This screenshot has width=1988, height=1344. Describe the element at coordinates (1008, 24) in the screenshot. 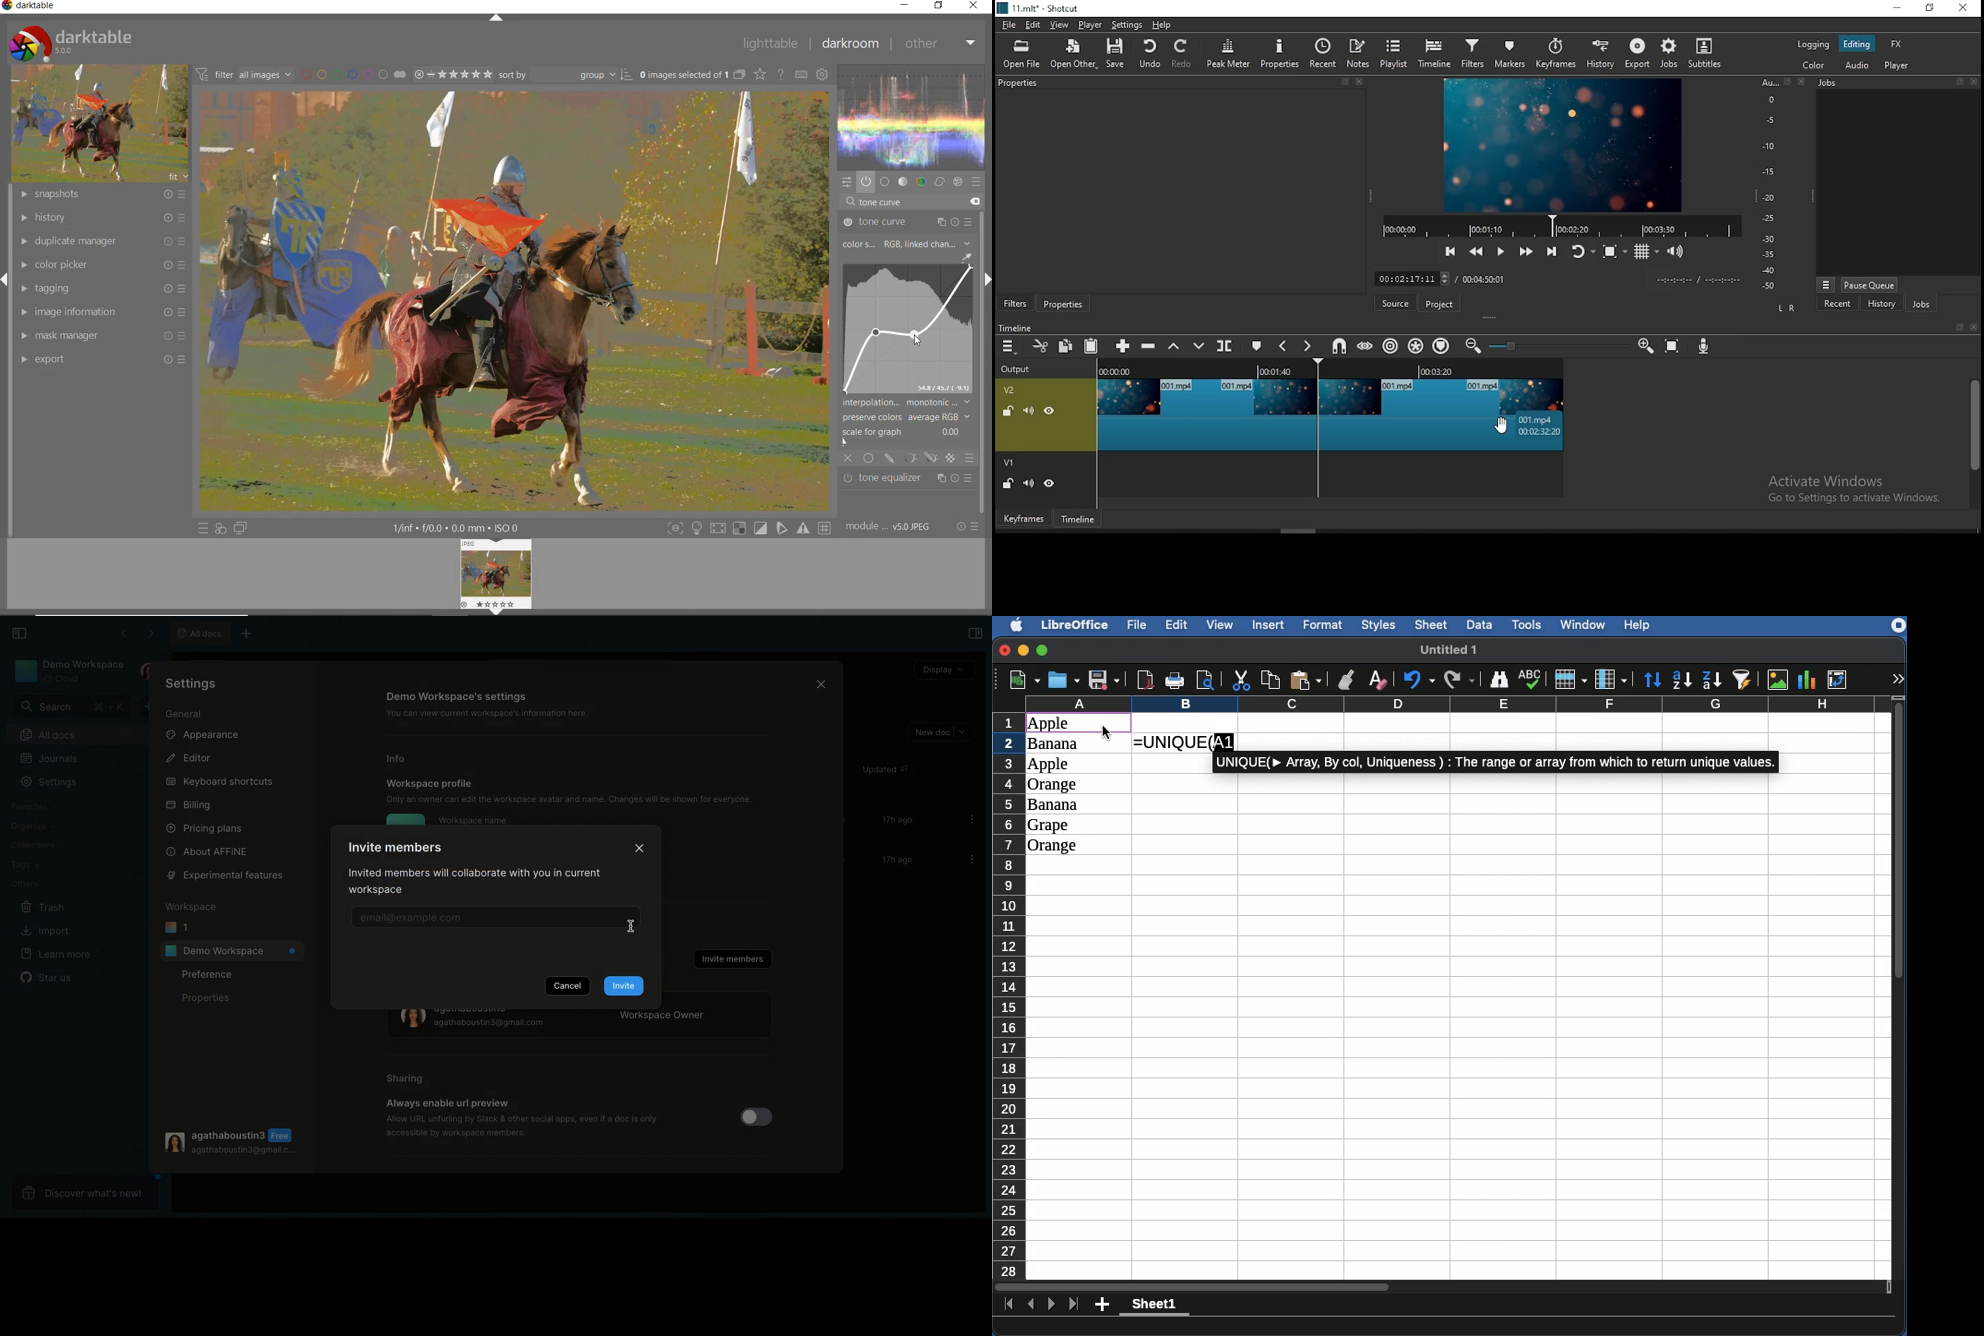

I see `file` at that location.